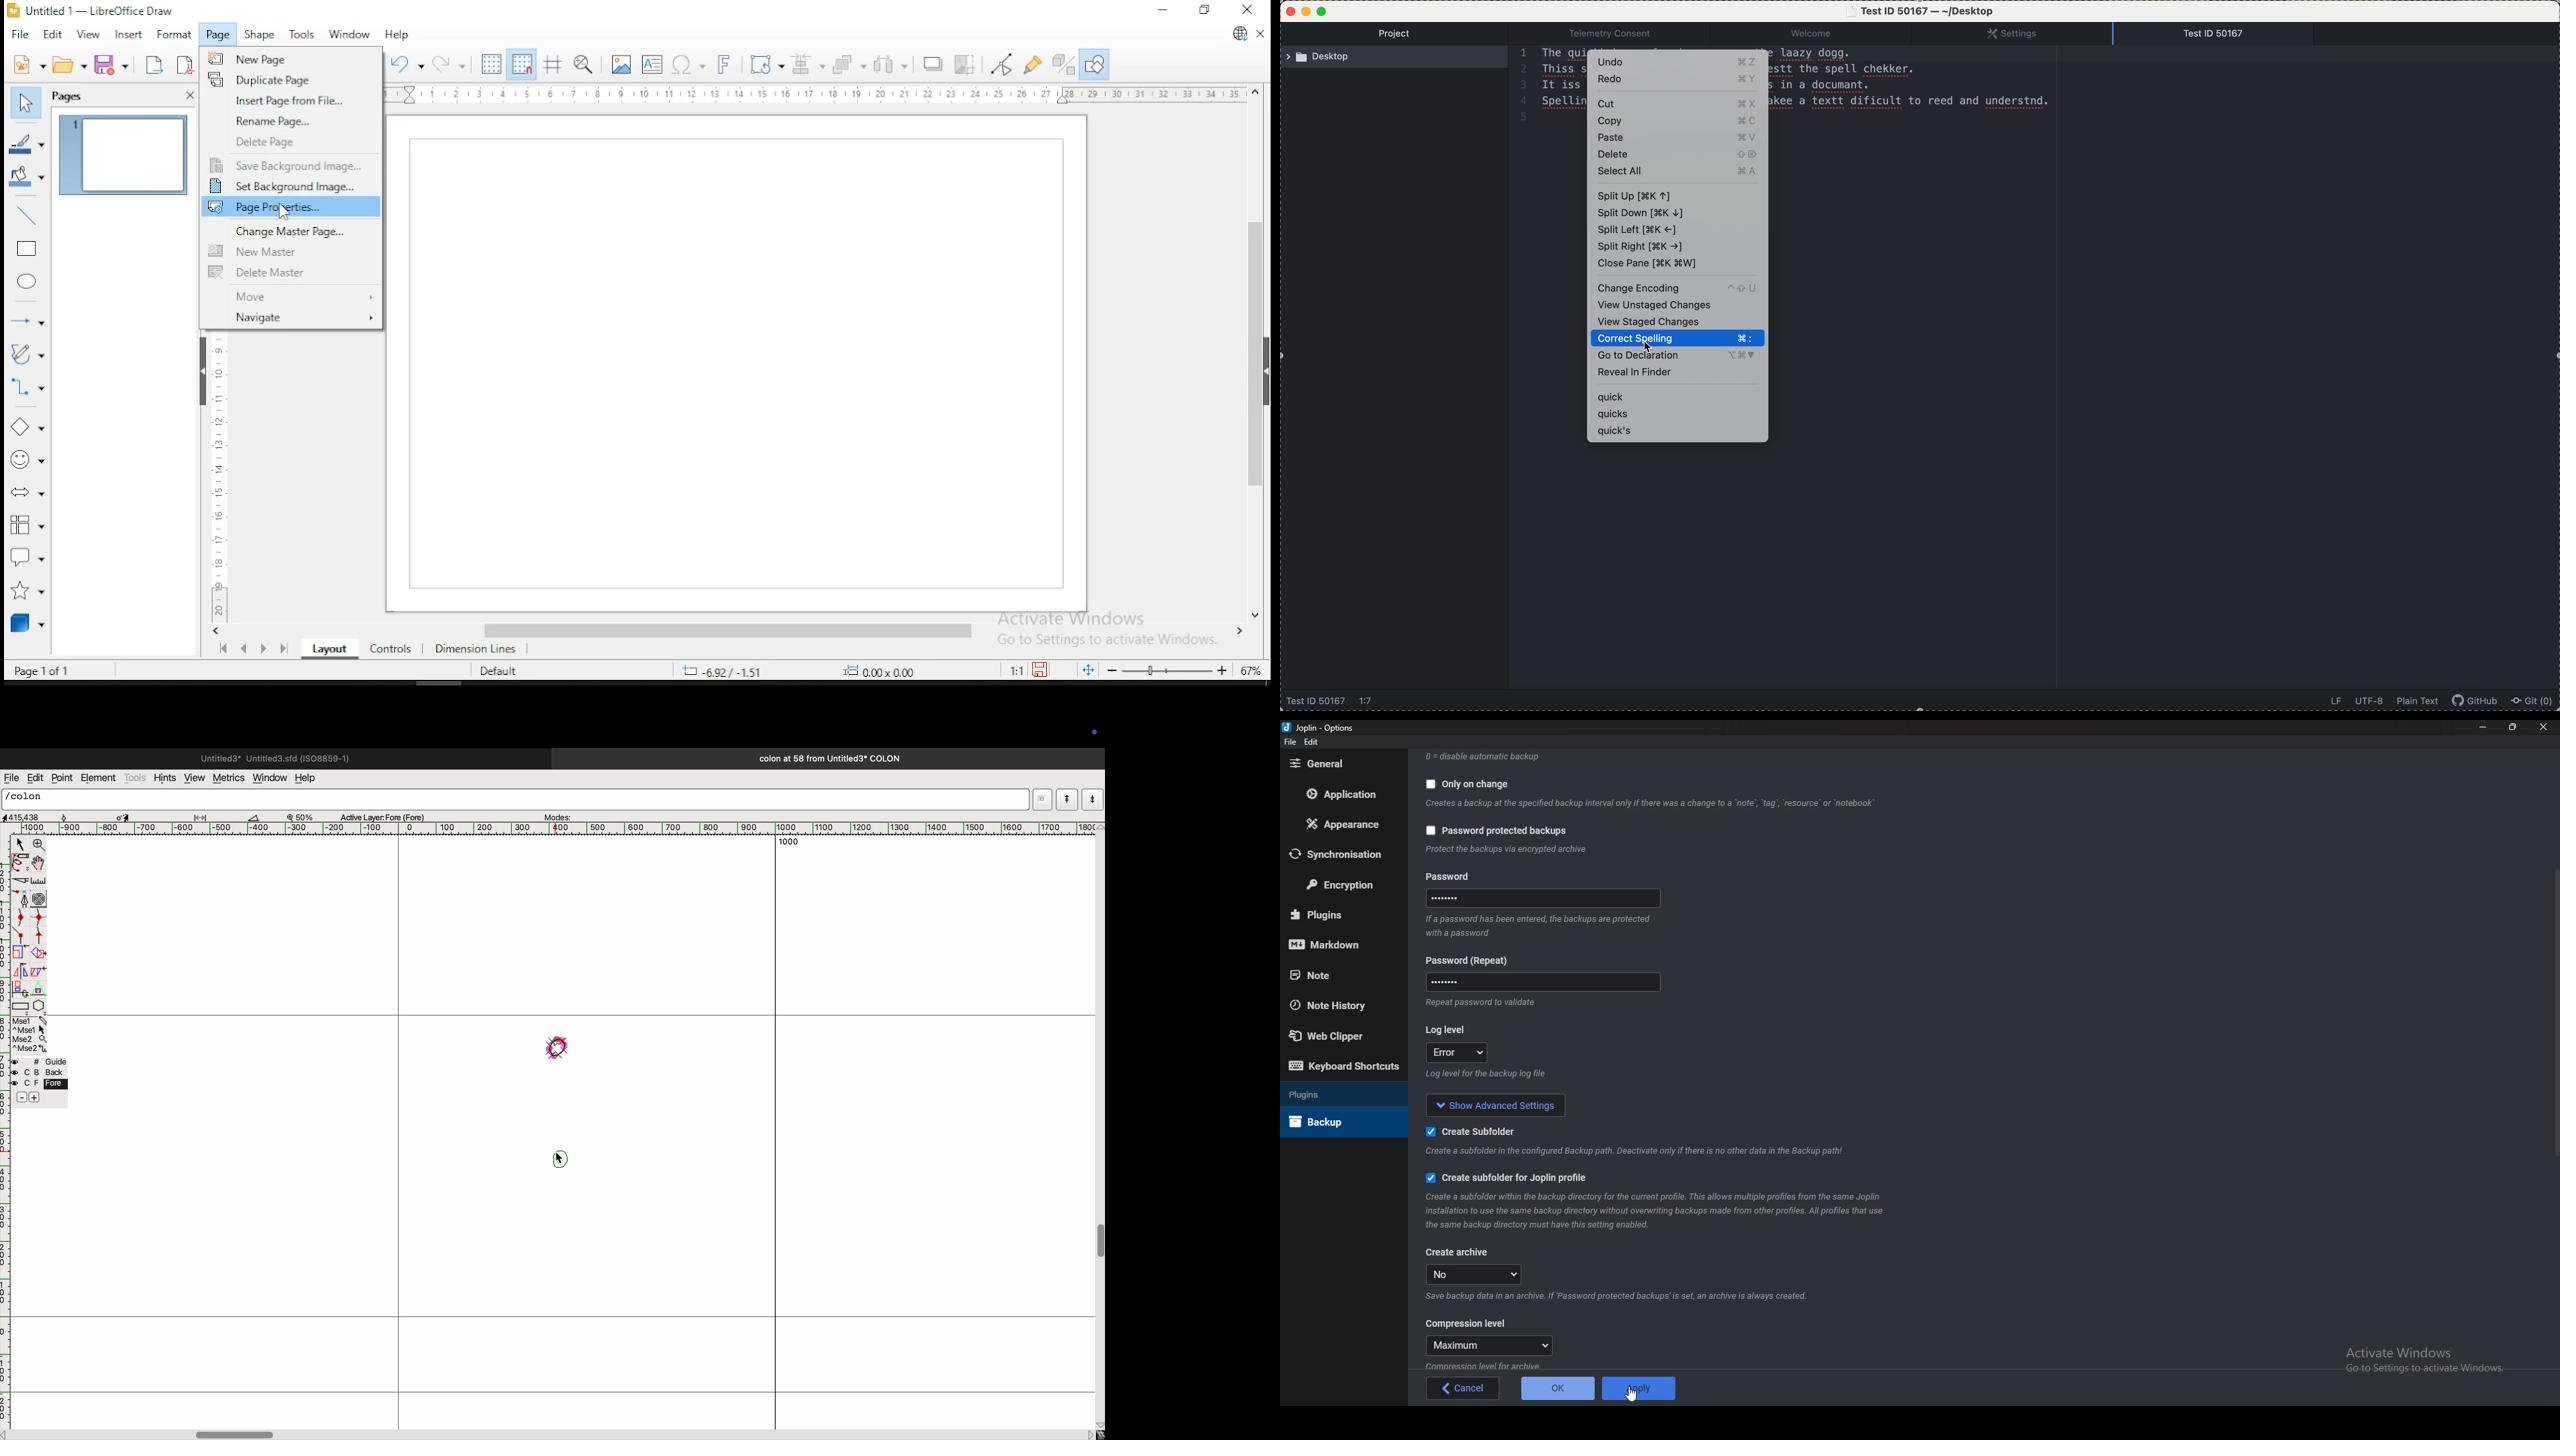  Describe the element at coordinates (303, 33) in the screenshot. I see `tools` at that location.